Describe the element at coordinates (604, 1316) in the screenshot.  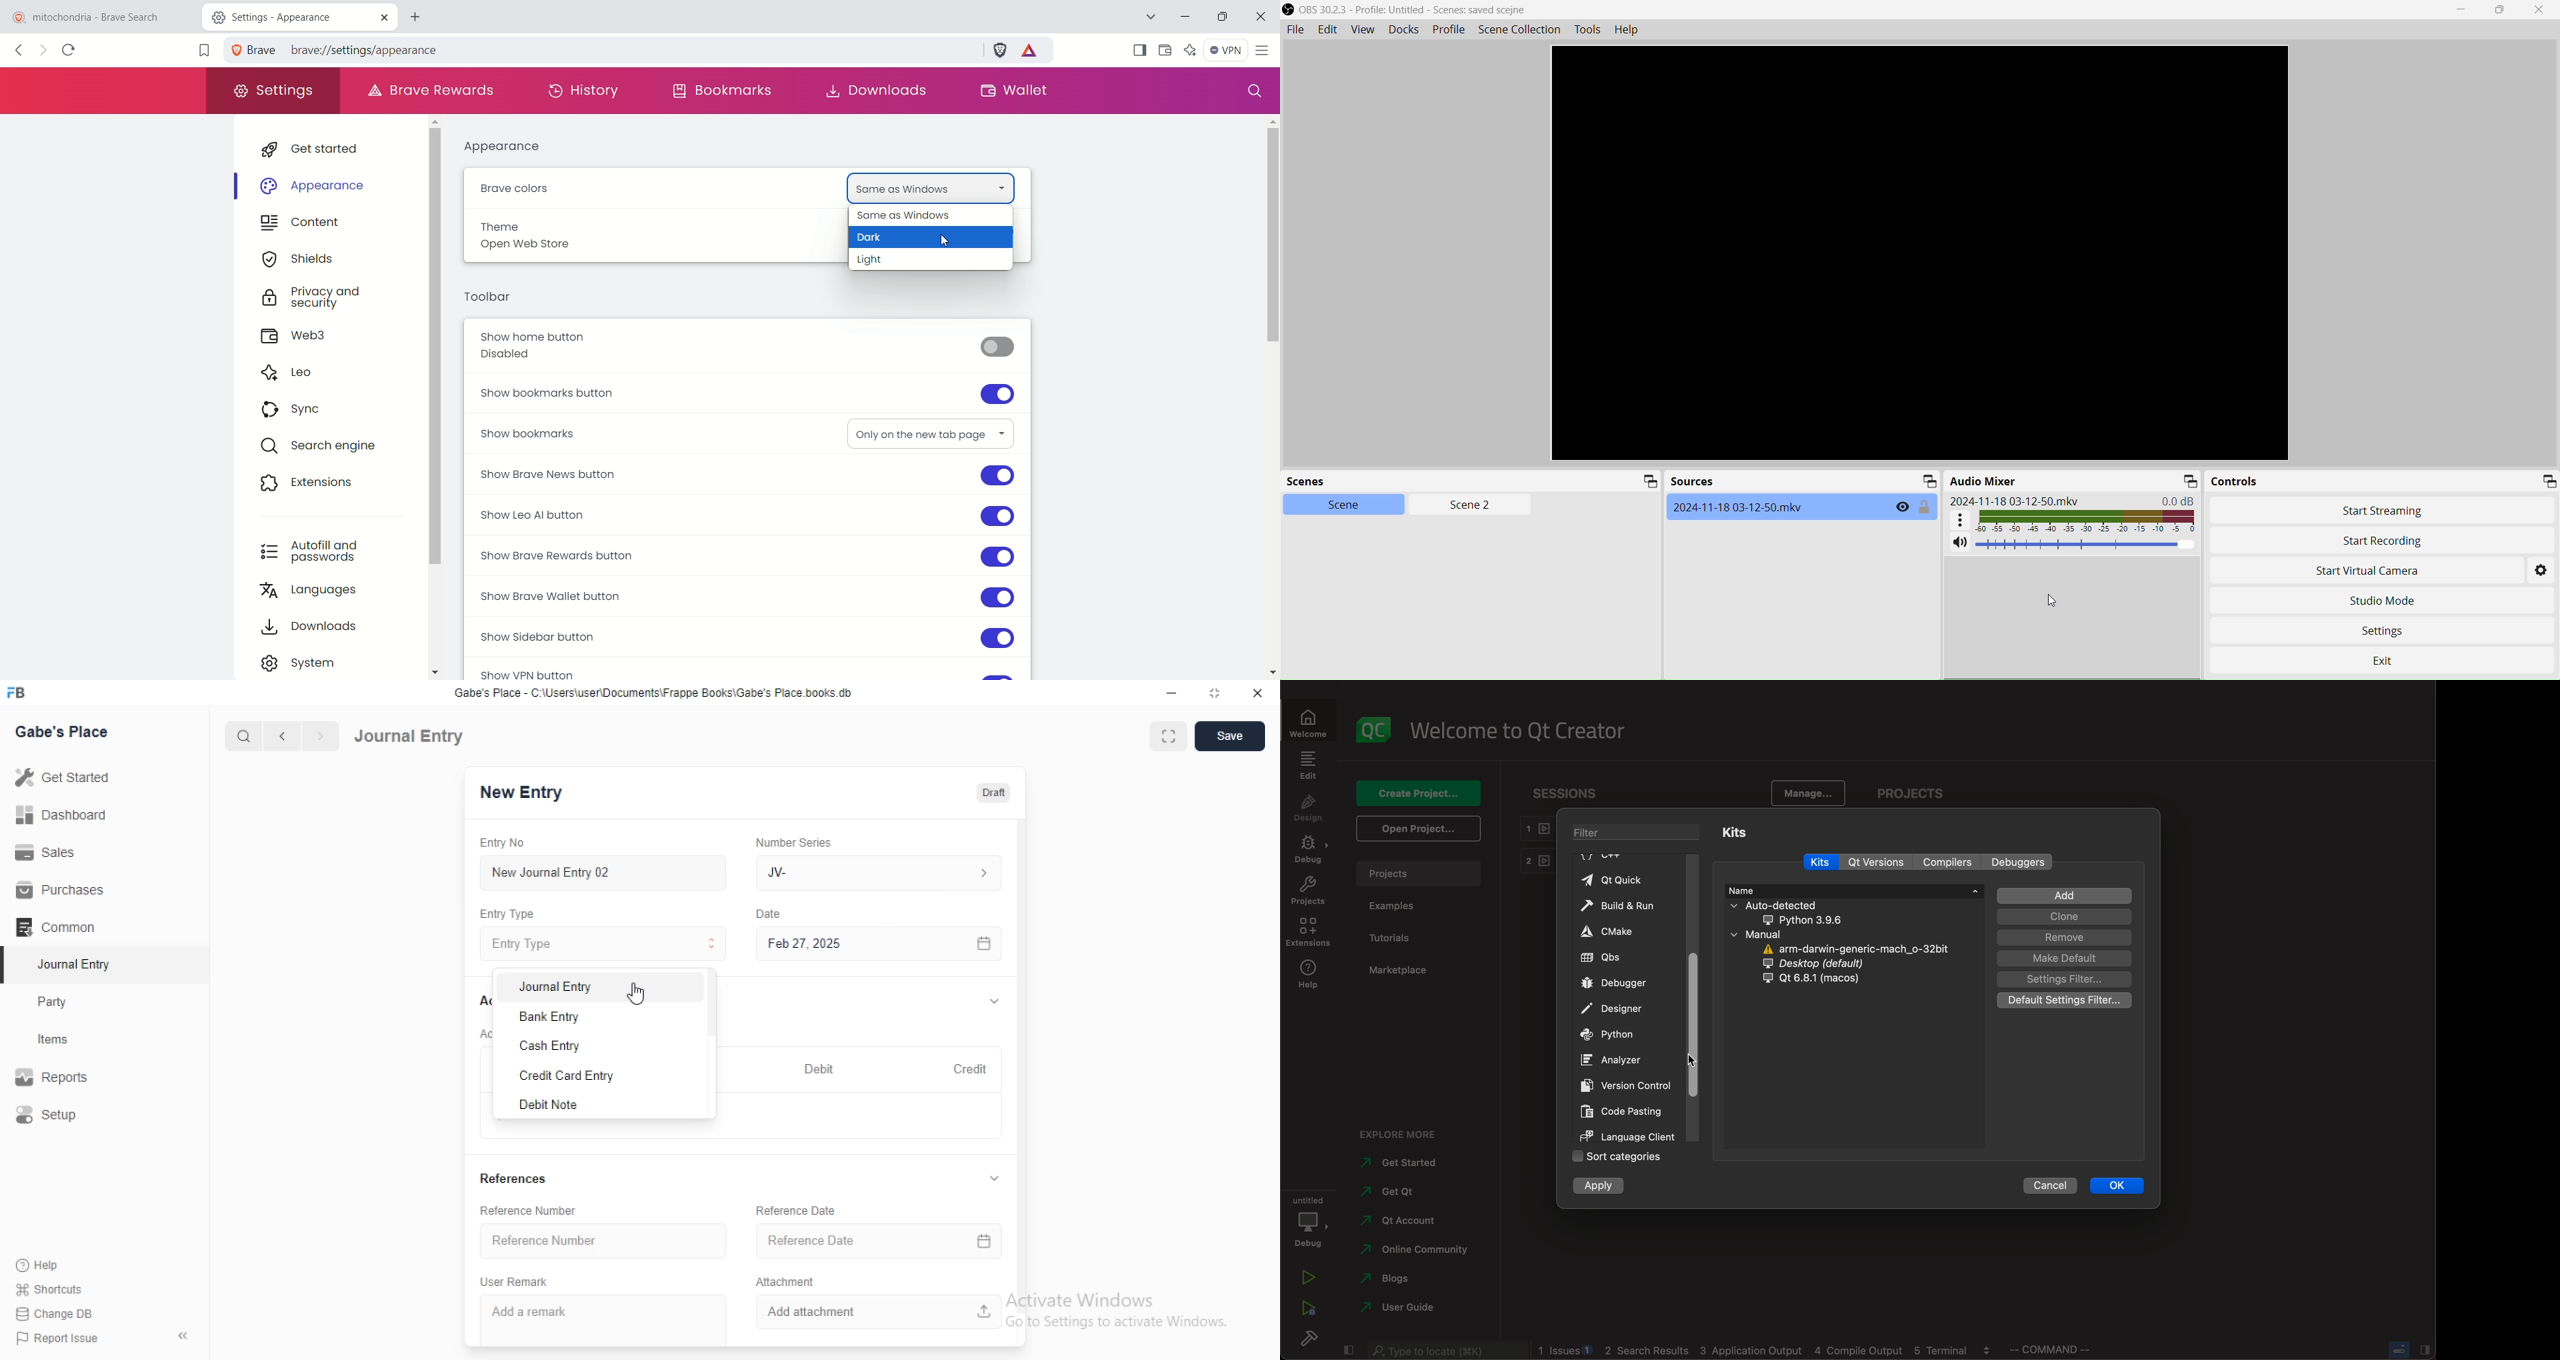
I see `‘Add a remark` at that location.